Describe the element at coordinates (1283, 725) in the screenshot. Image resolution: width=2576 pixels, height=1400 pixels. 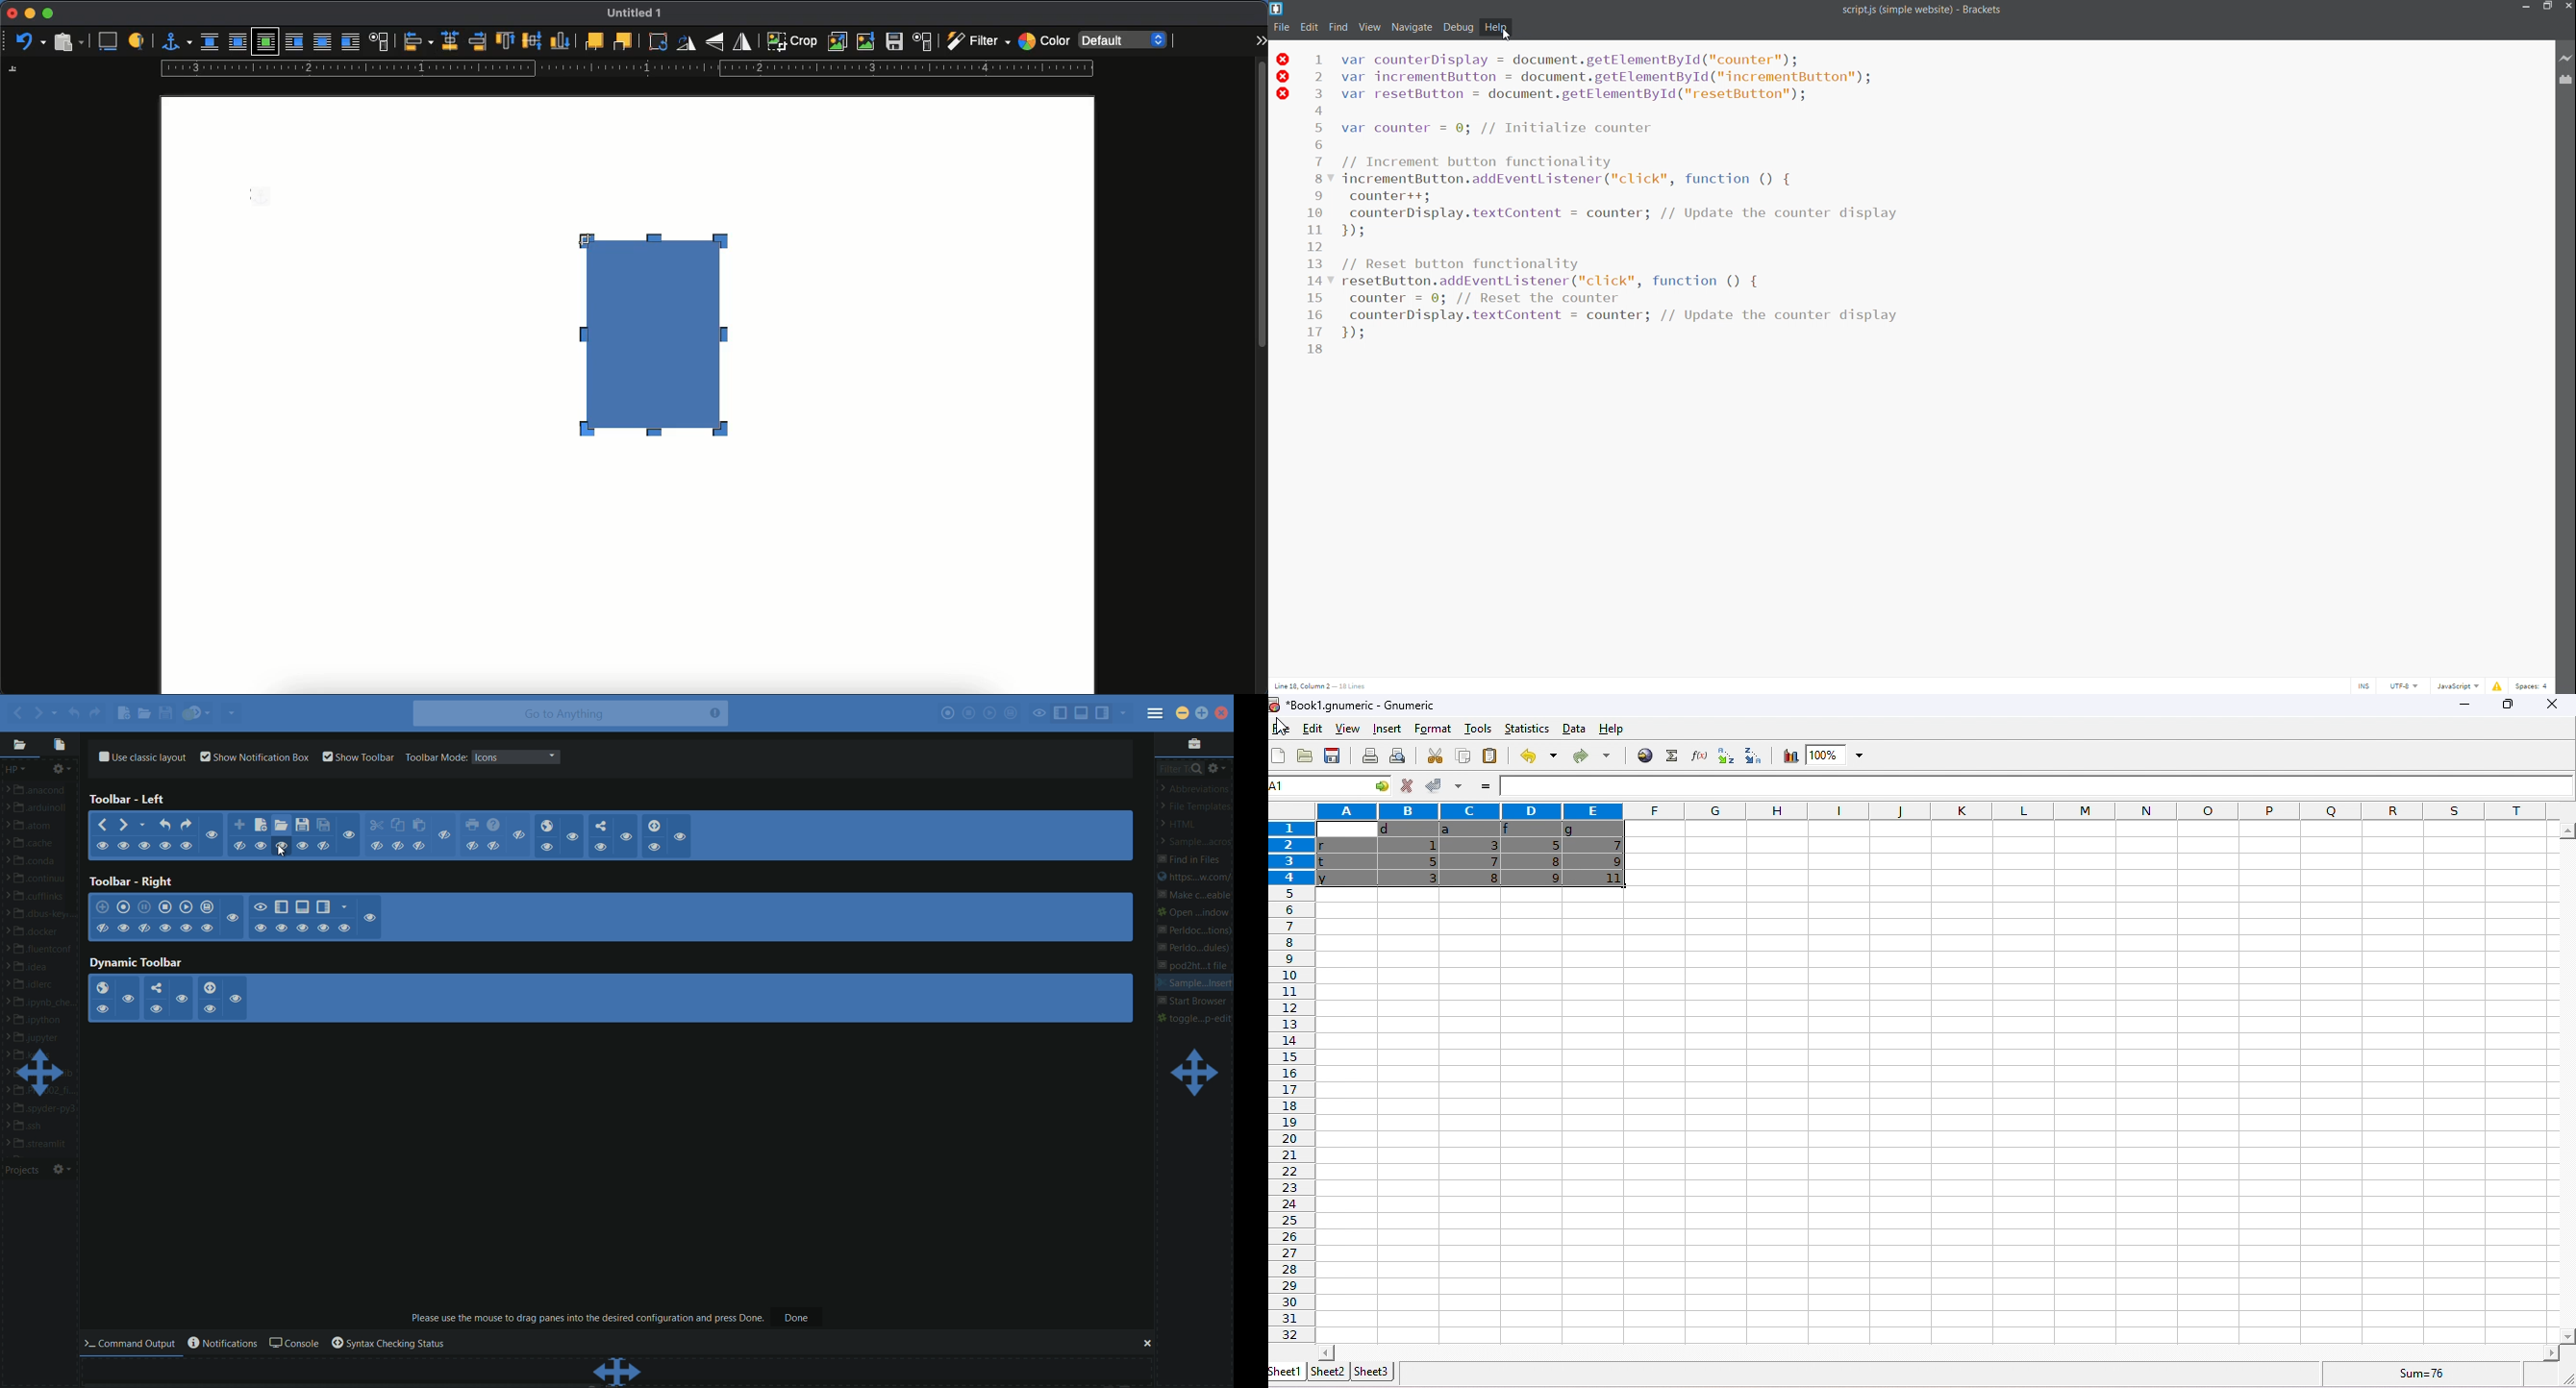
I see `cursor movement` at that location.